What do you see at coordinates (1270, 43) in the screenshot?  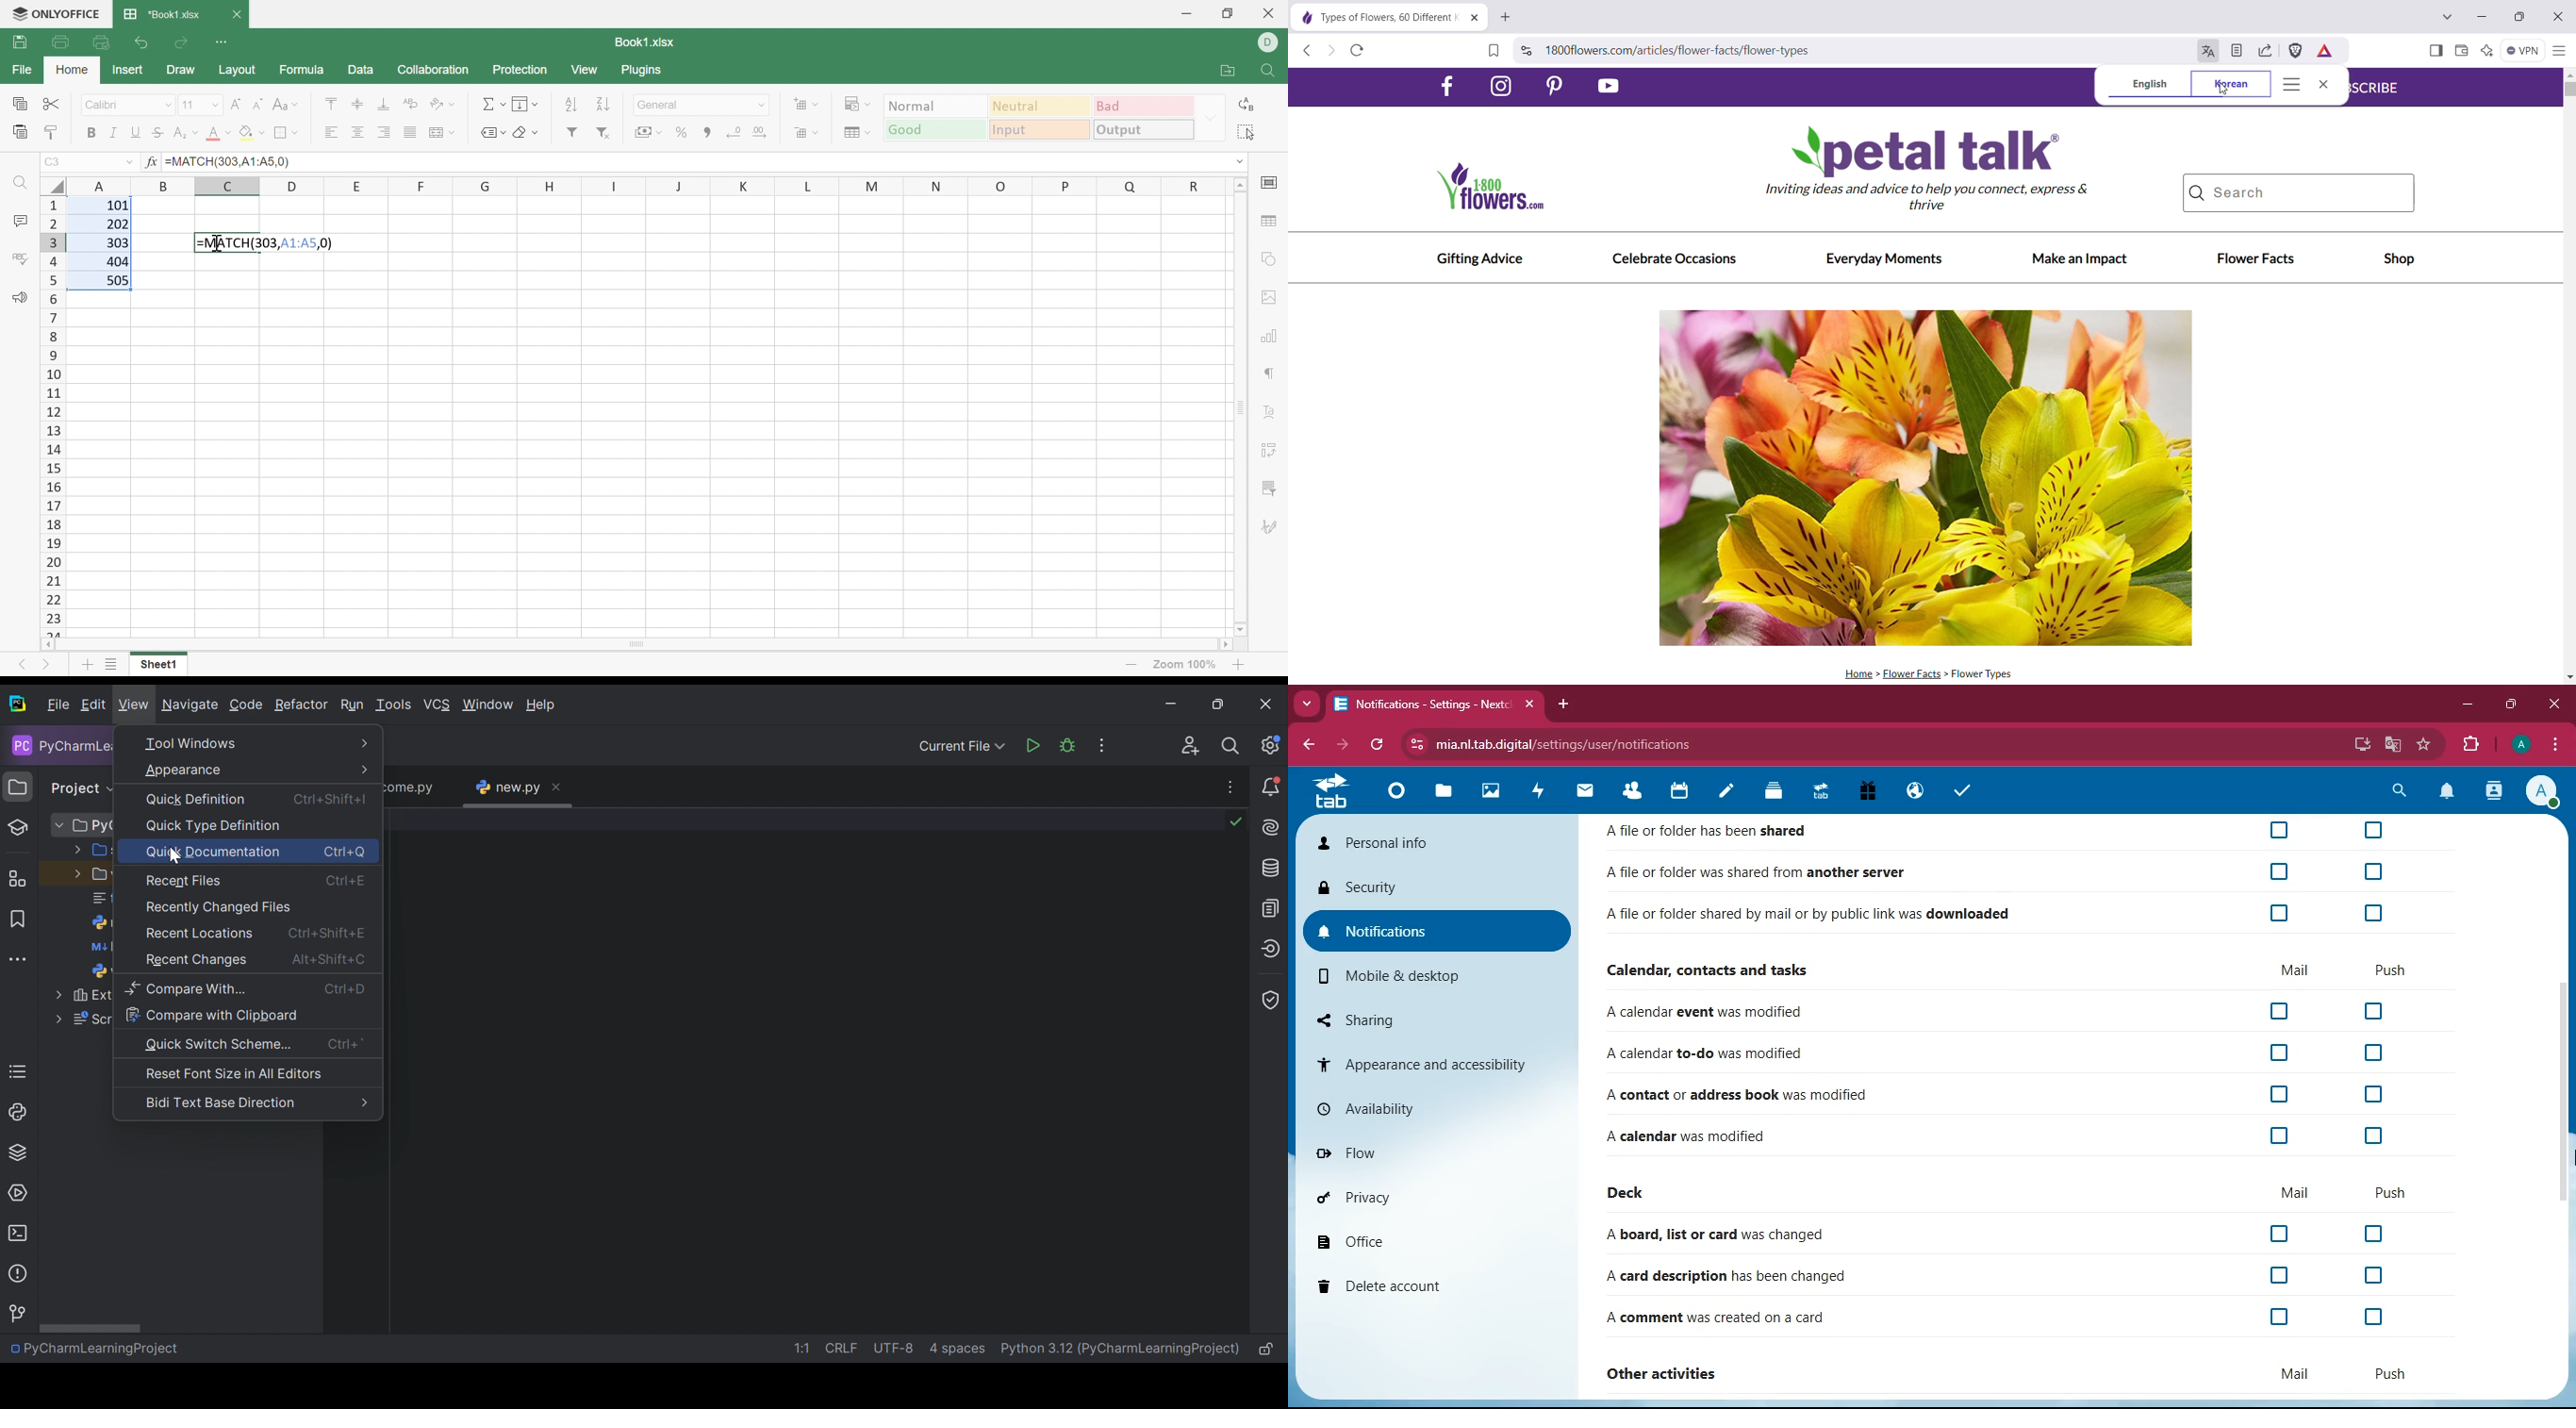 I see `DELL` at bounding box center [1270, 43].